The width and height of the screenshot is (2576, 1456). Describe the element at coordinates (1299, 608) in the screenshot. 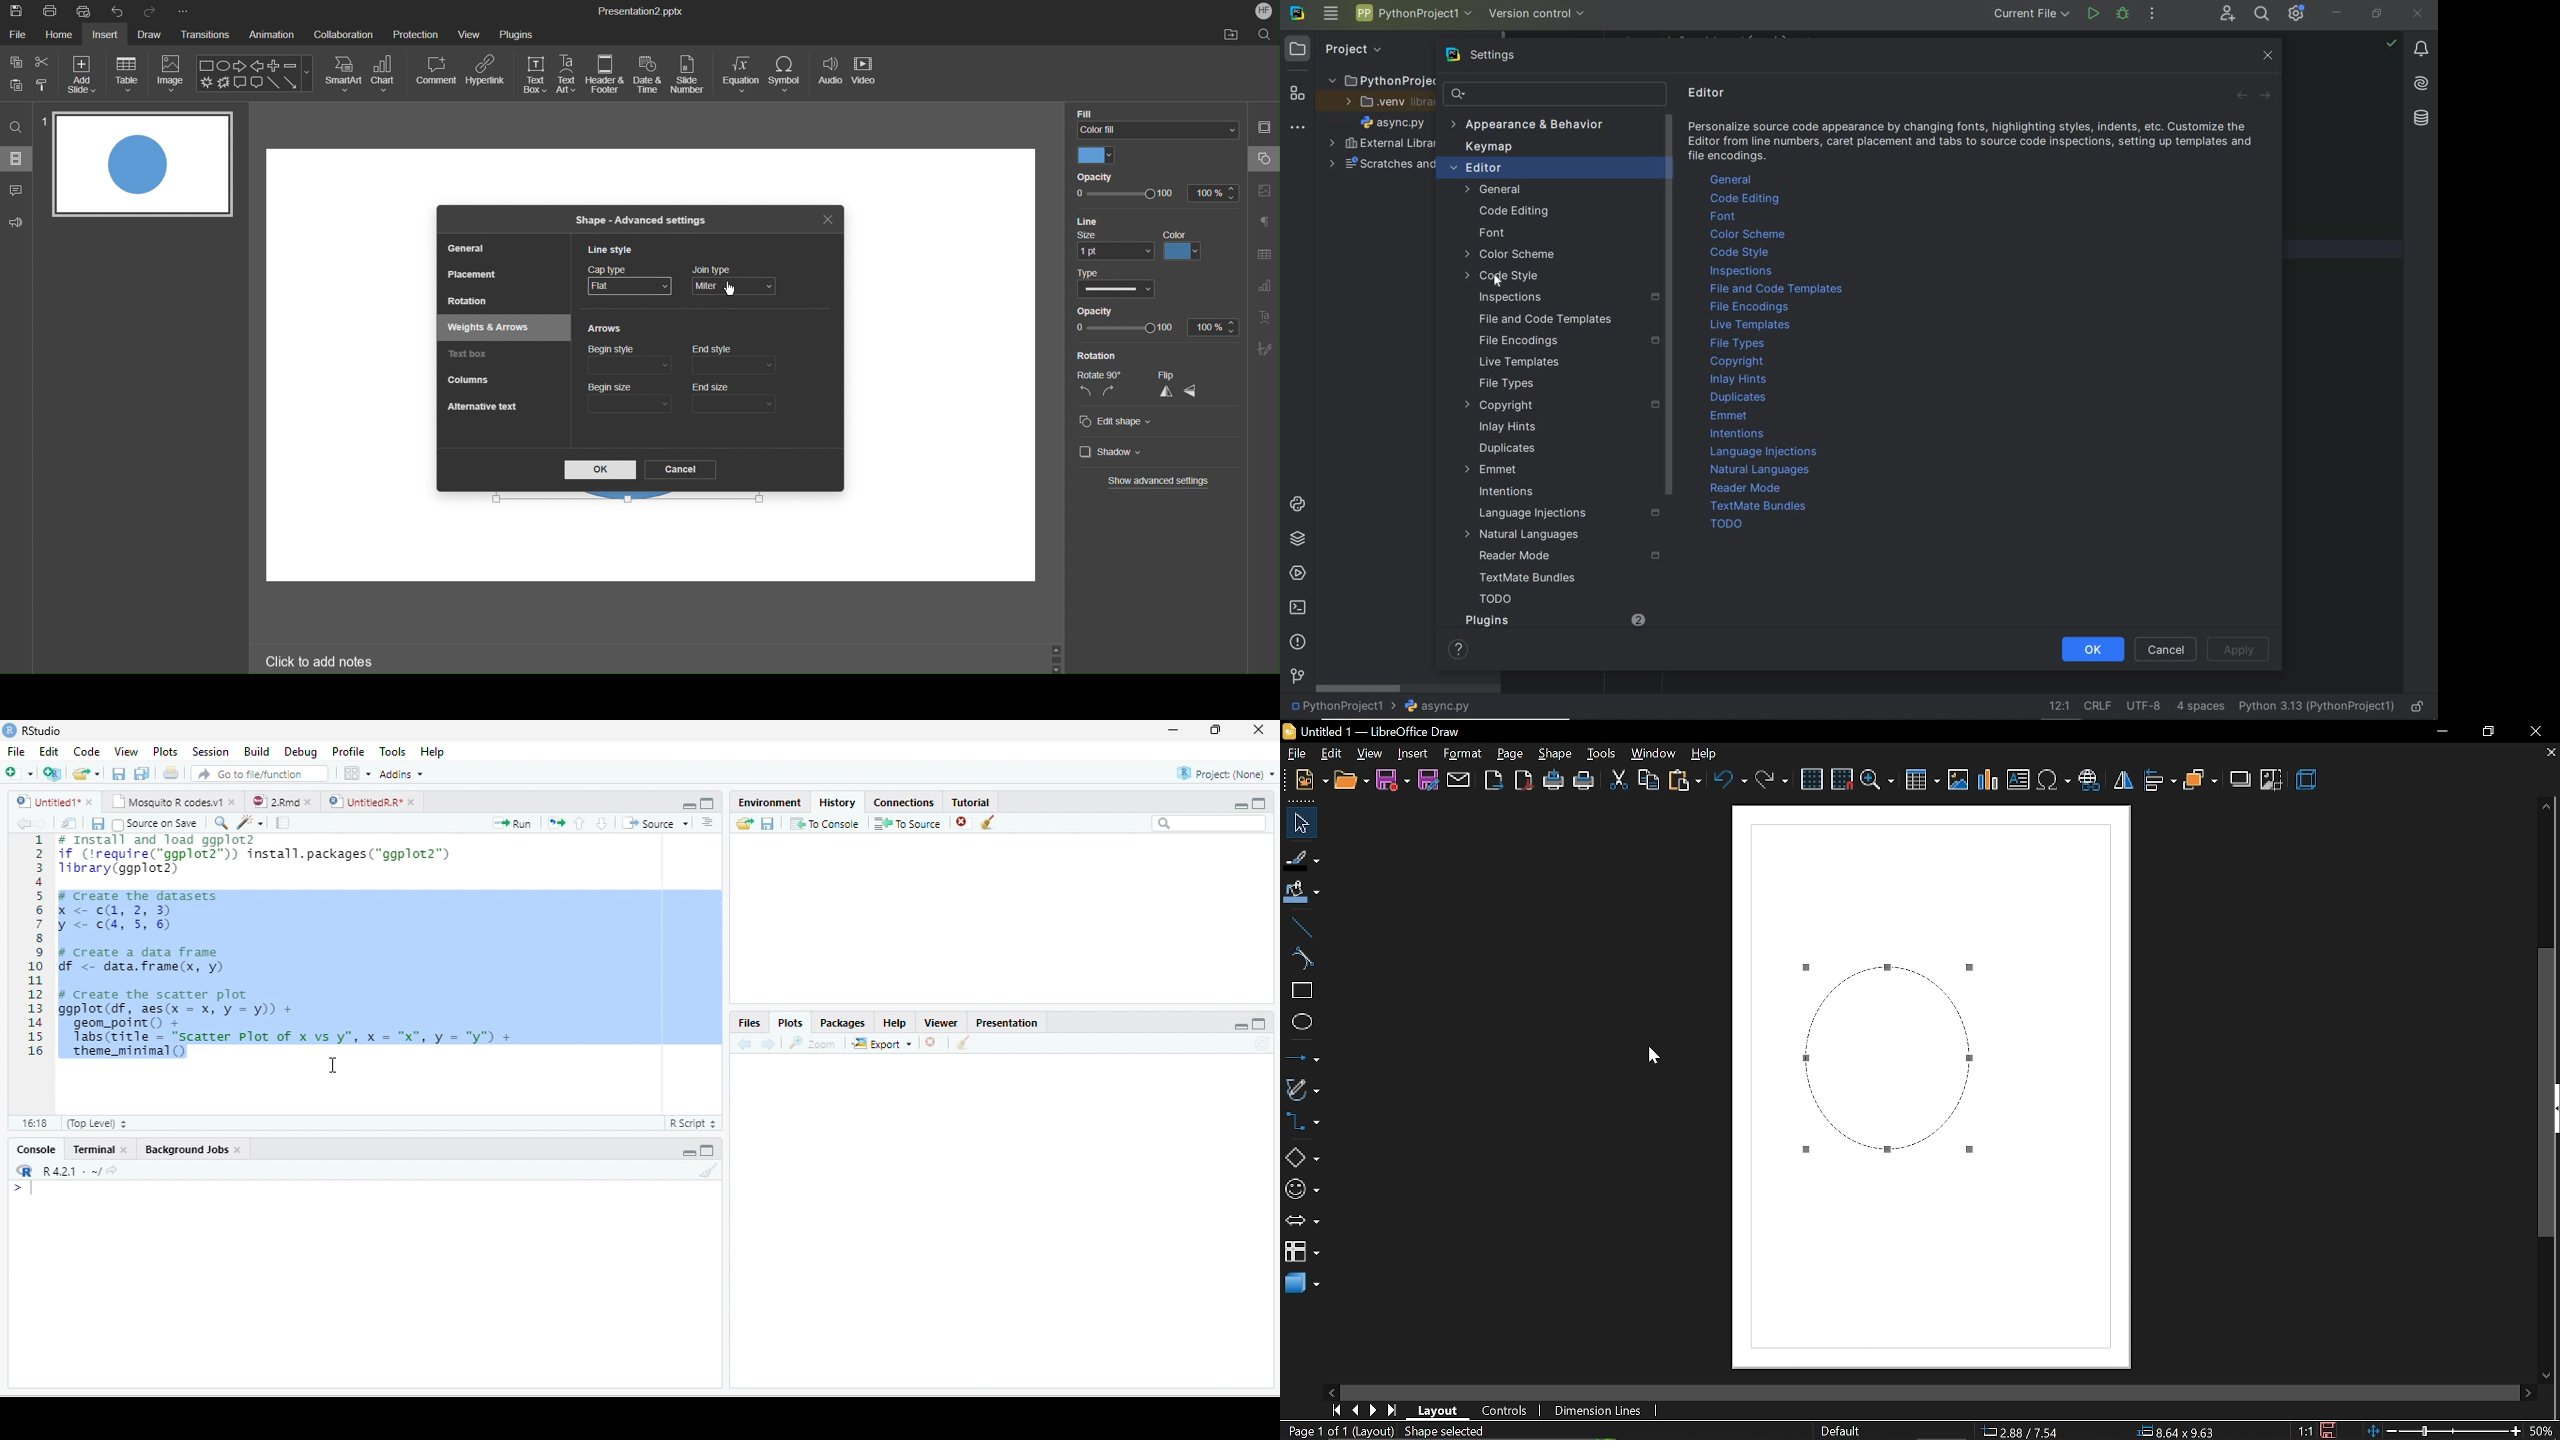

I see `terminal` at that location.